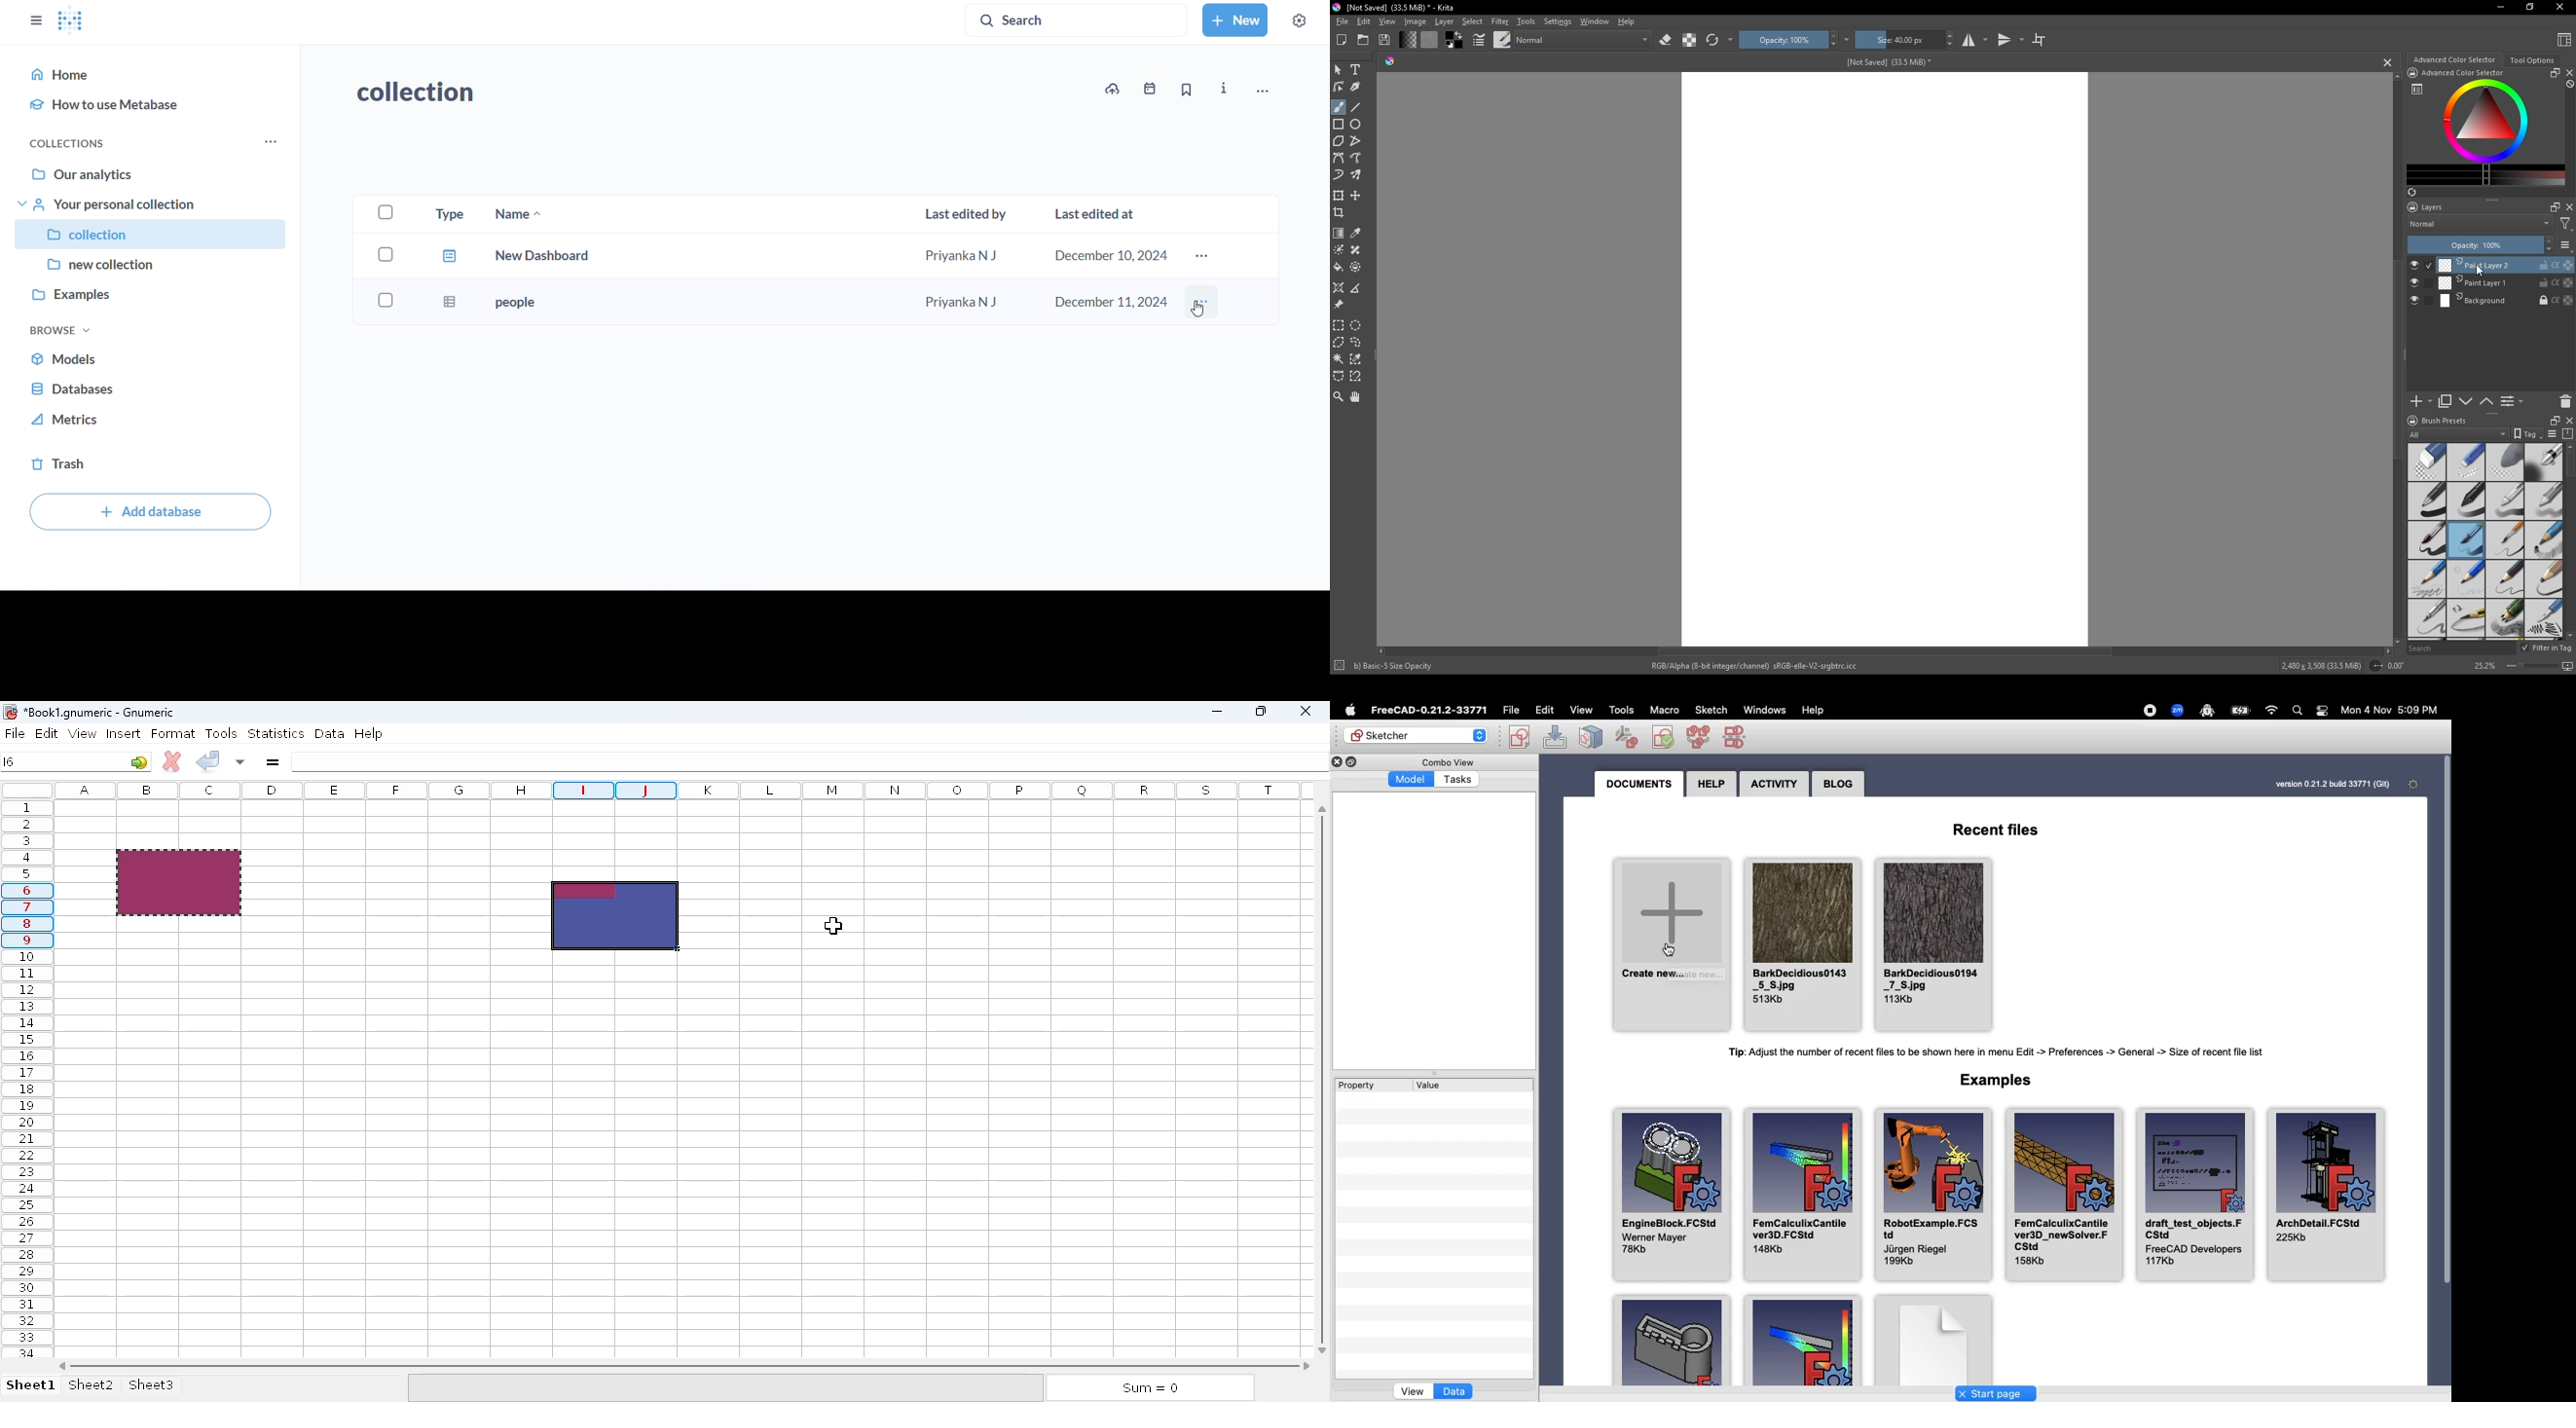 This screenshot has height=1428, width=2576. I want to click on thin brush, so click(2505, 541).